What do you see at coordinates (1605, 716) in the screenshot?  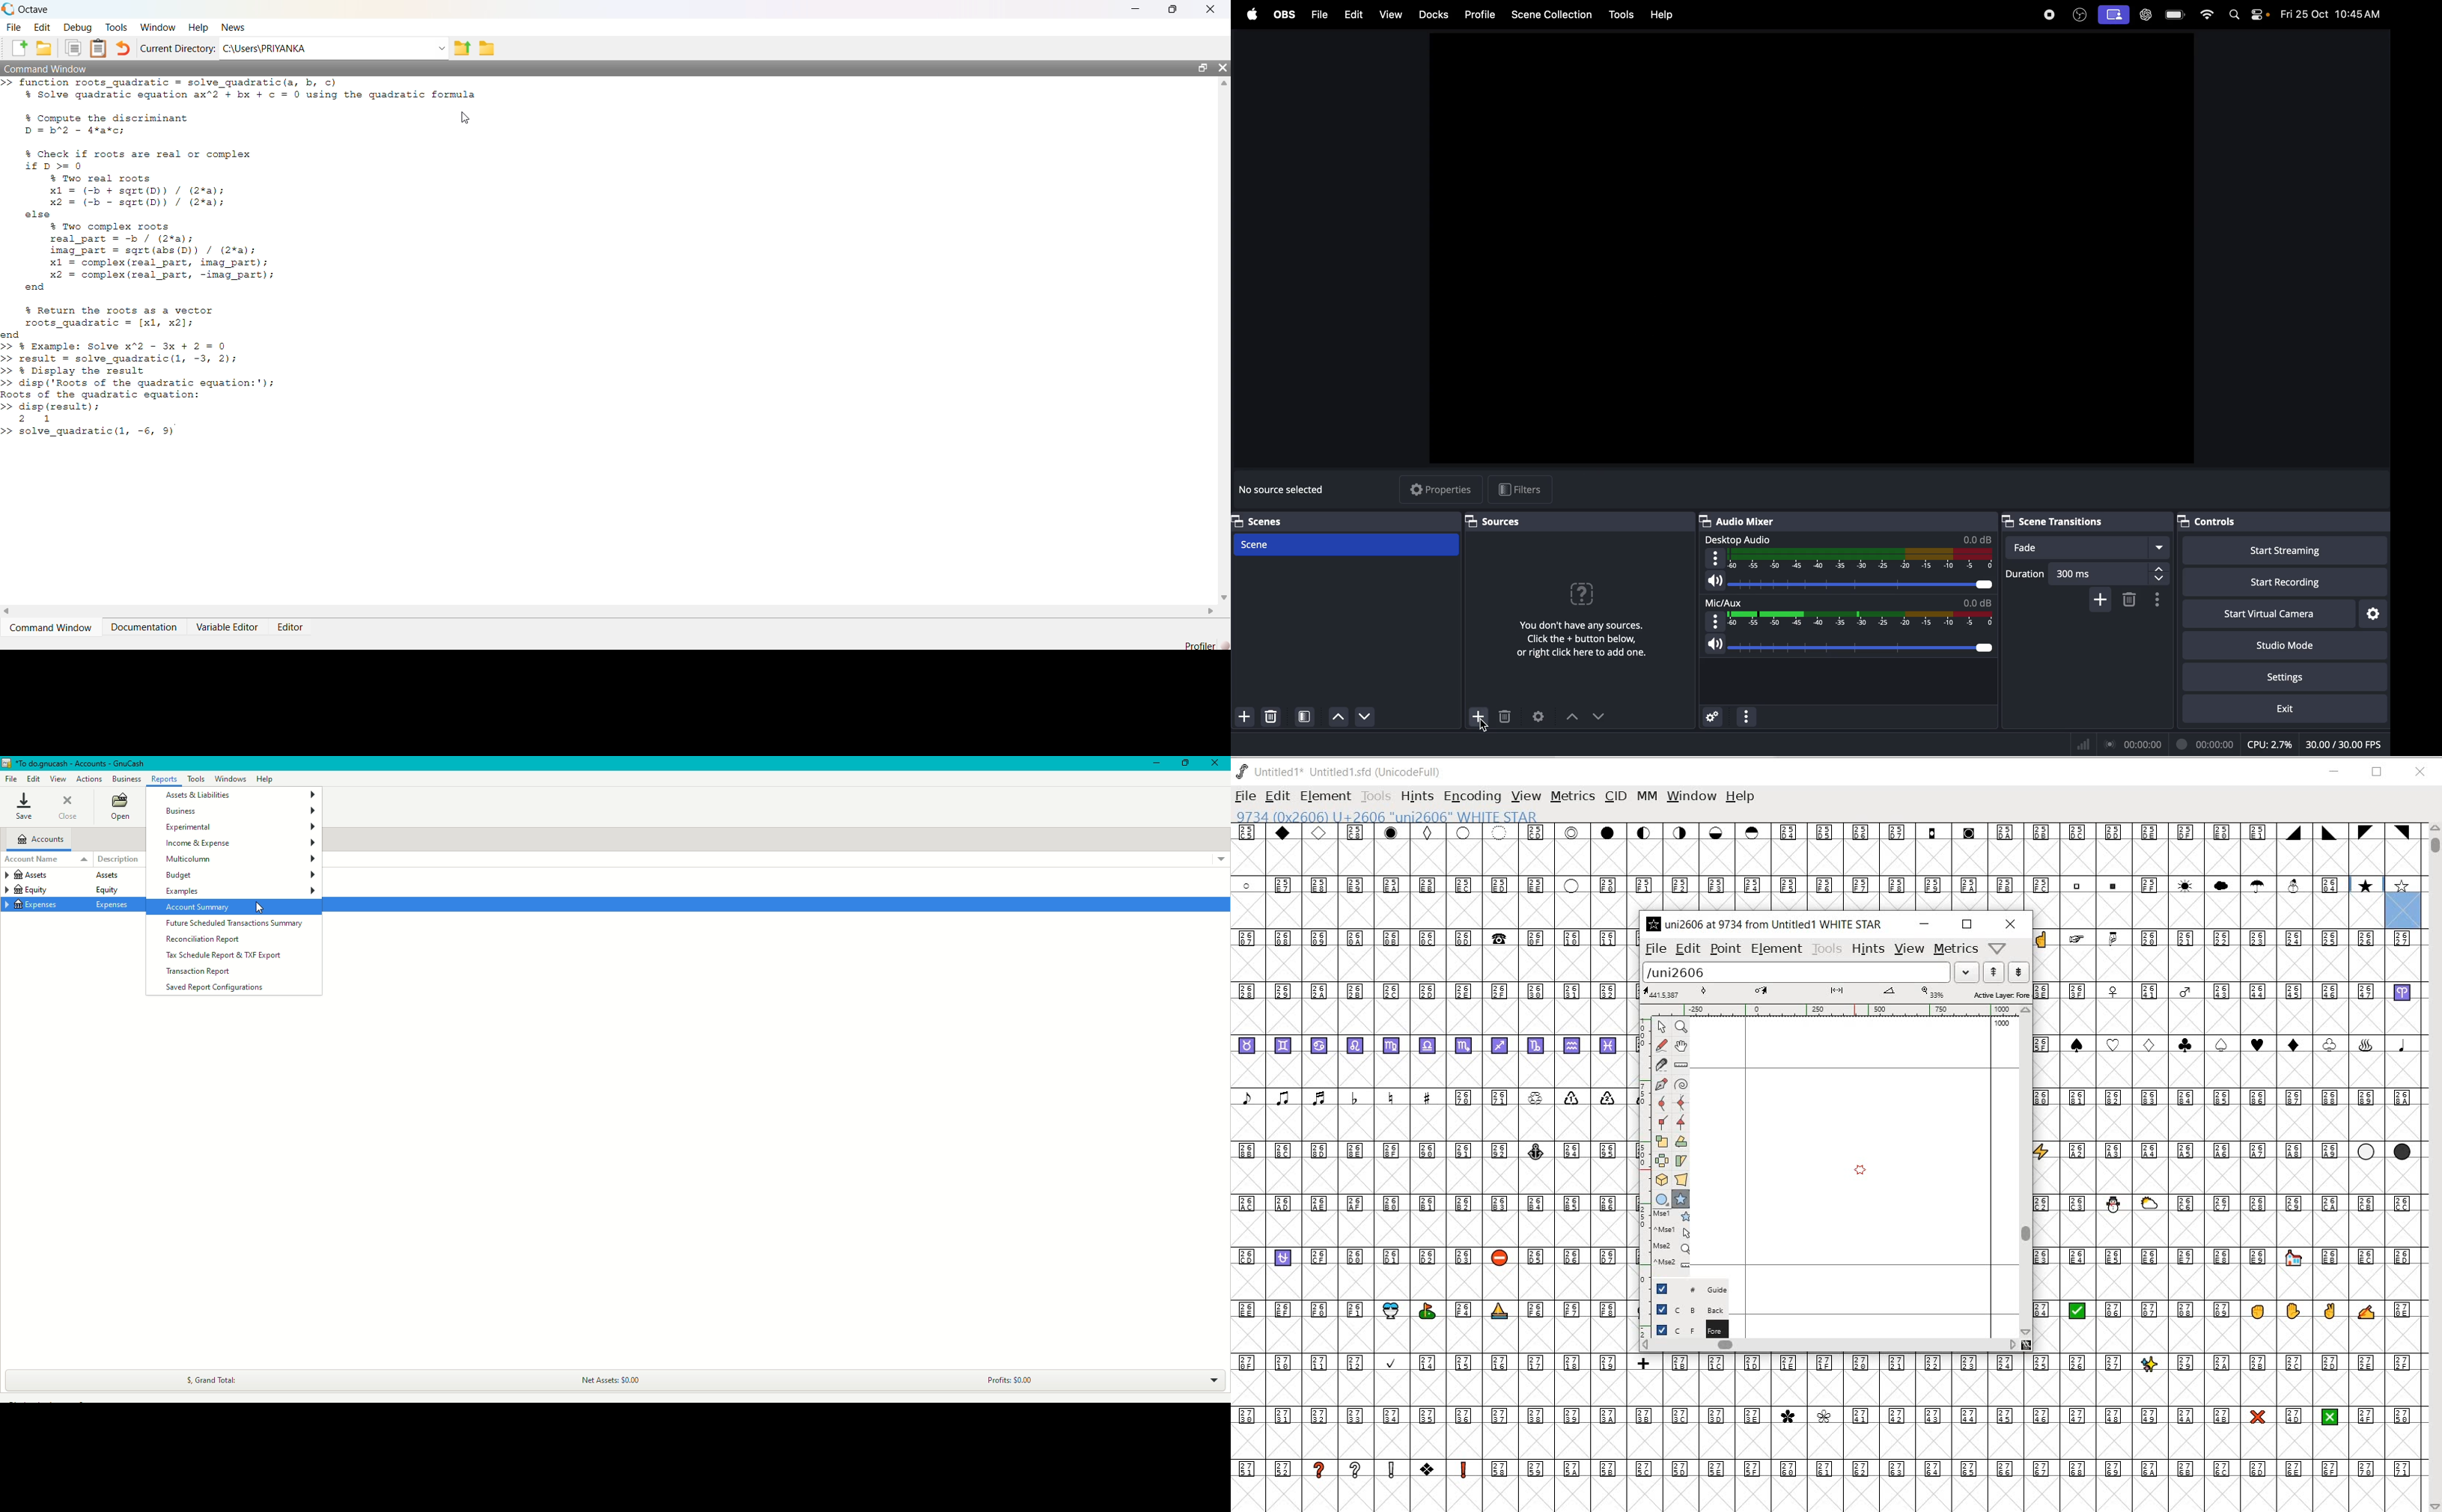 I see `drop down` at bounding box center [1605, 716].